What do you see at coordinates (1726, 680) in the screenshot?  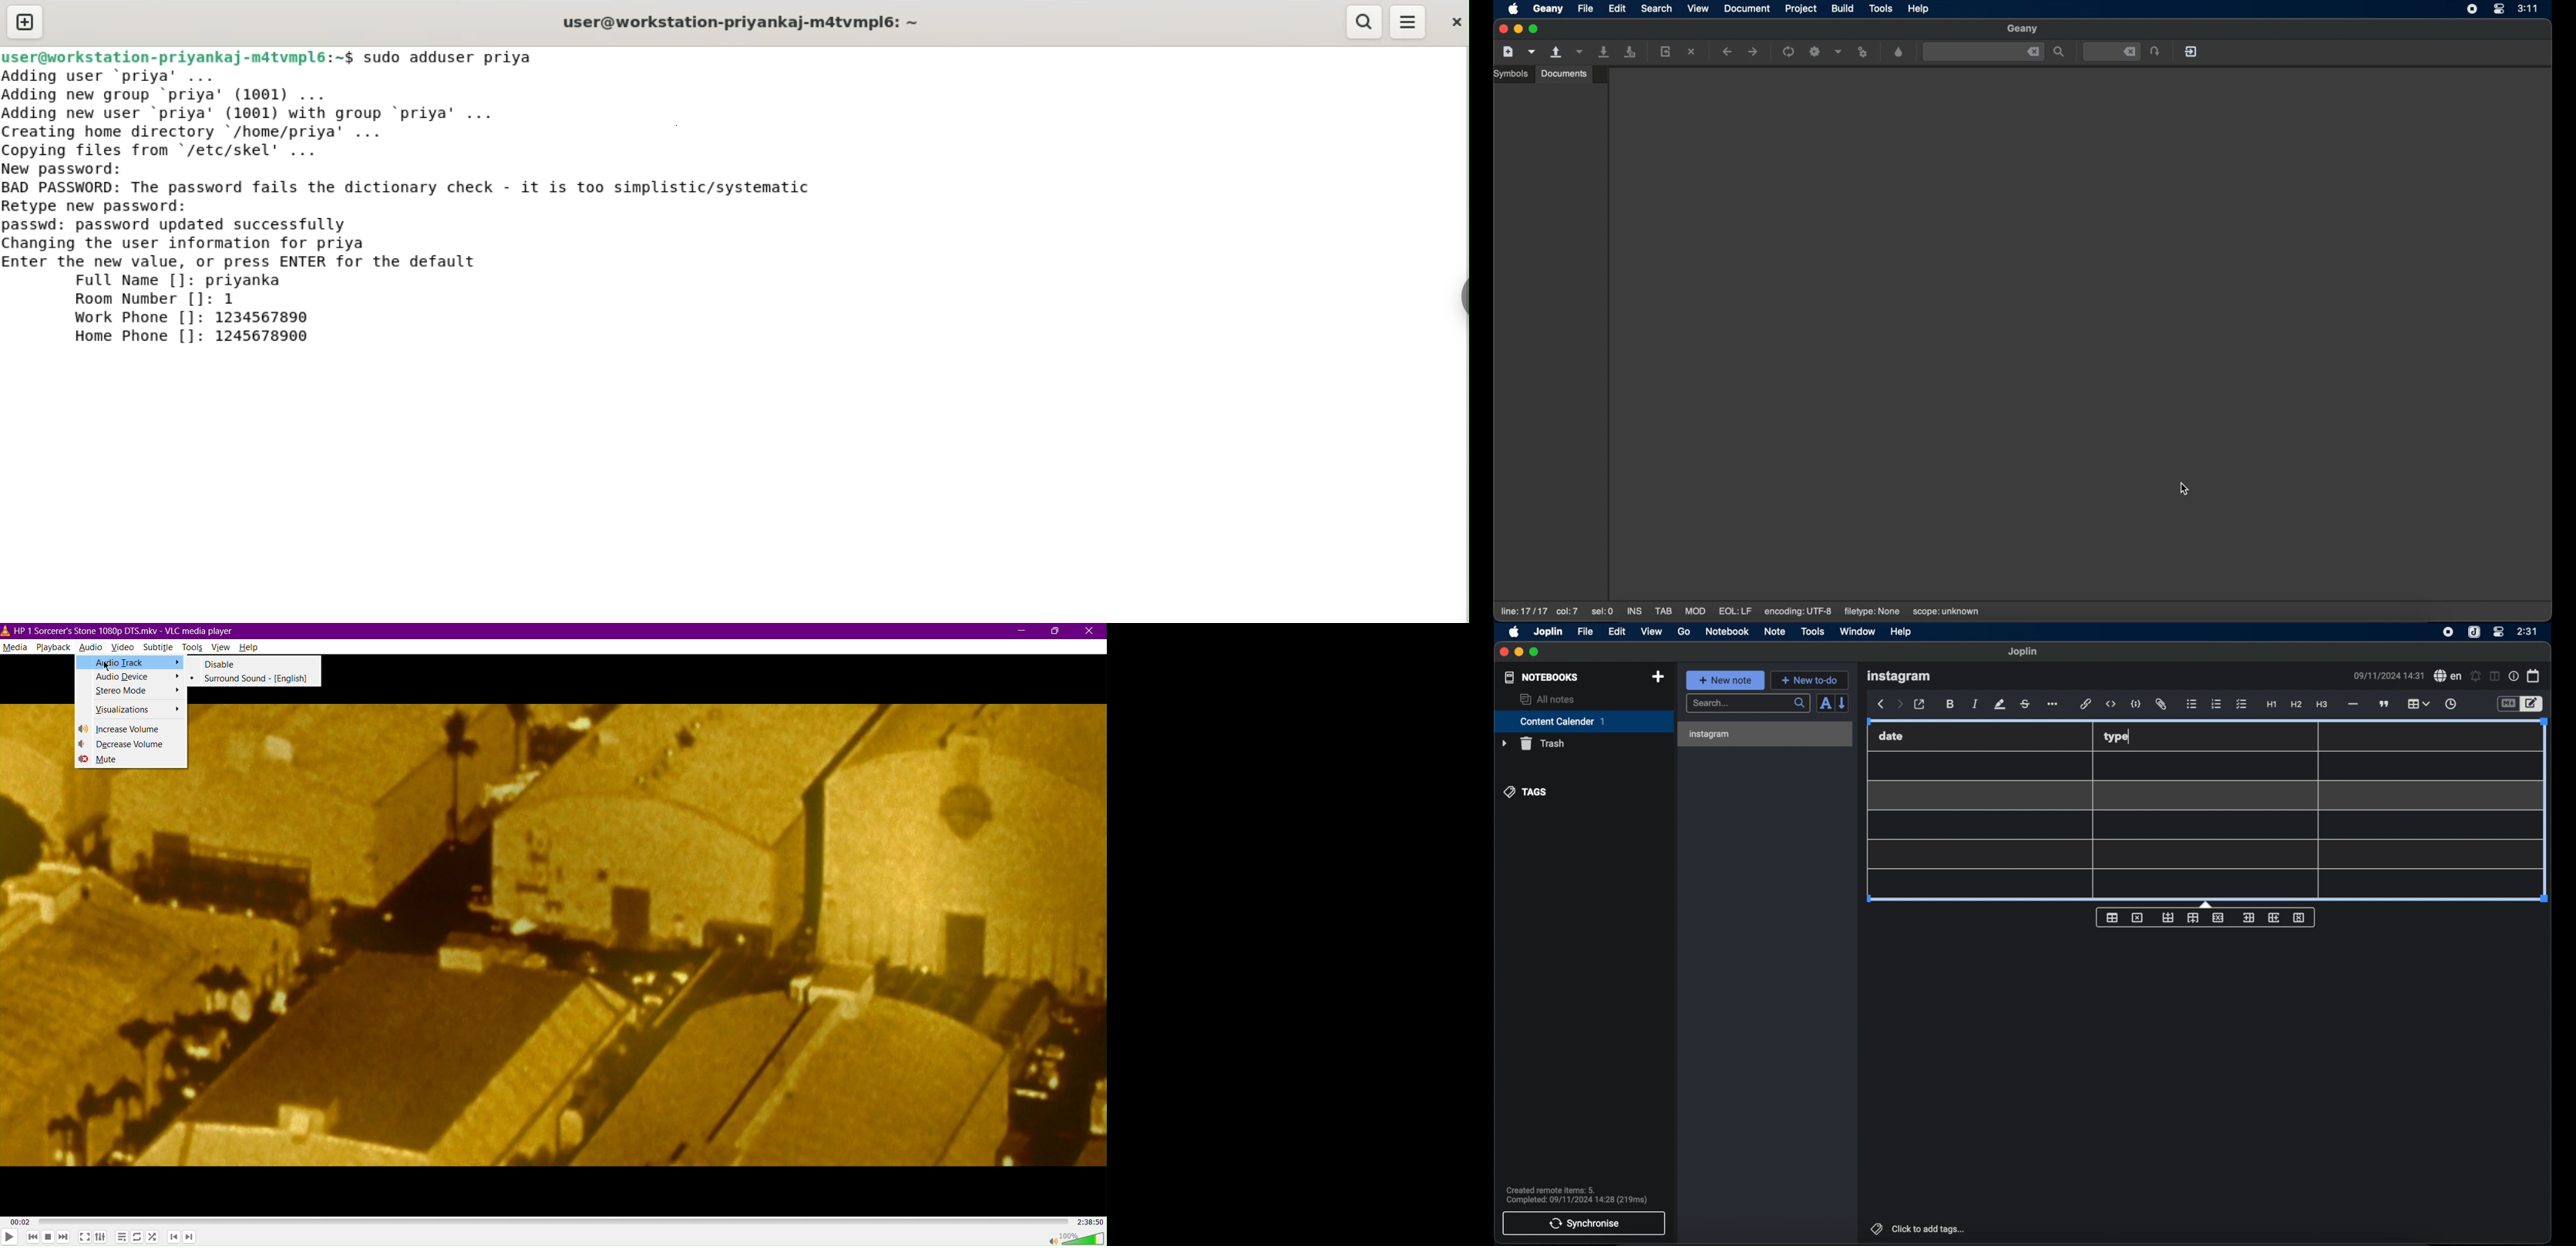 I see `new note` at bounding box center [1726, 680].